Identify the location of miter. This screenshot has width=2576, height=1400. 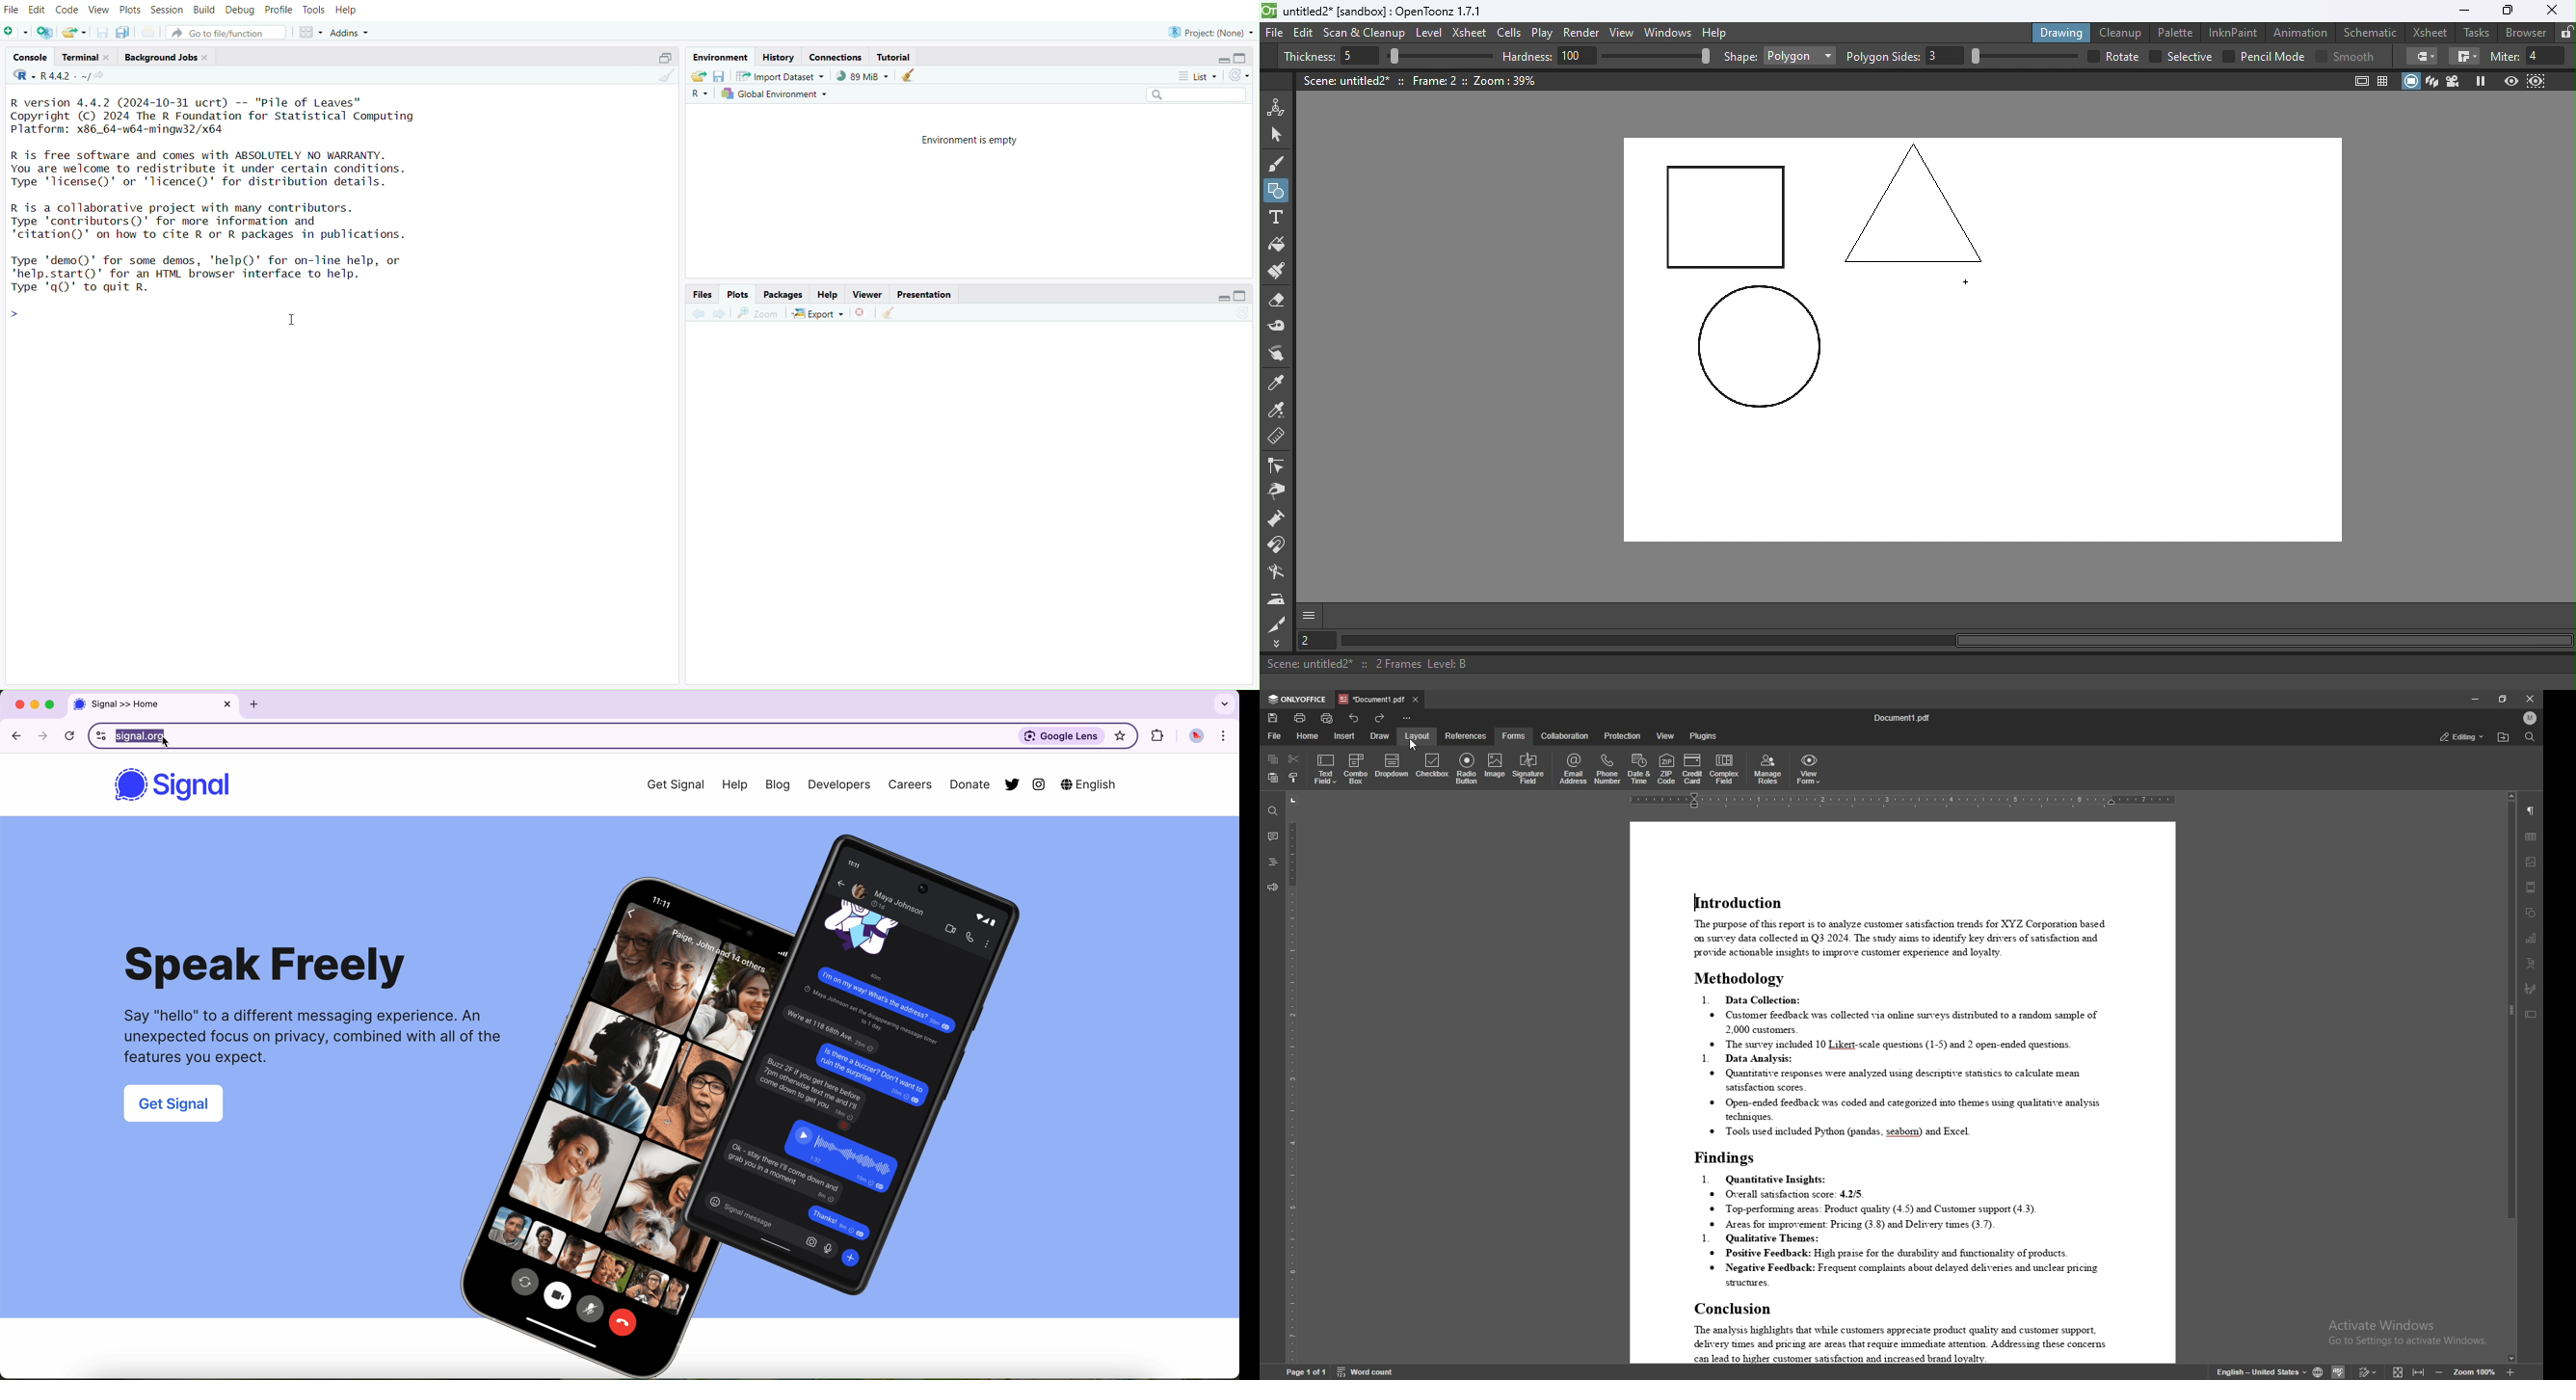
(2504, 56).